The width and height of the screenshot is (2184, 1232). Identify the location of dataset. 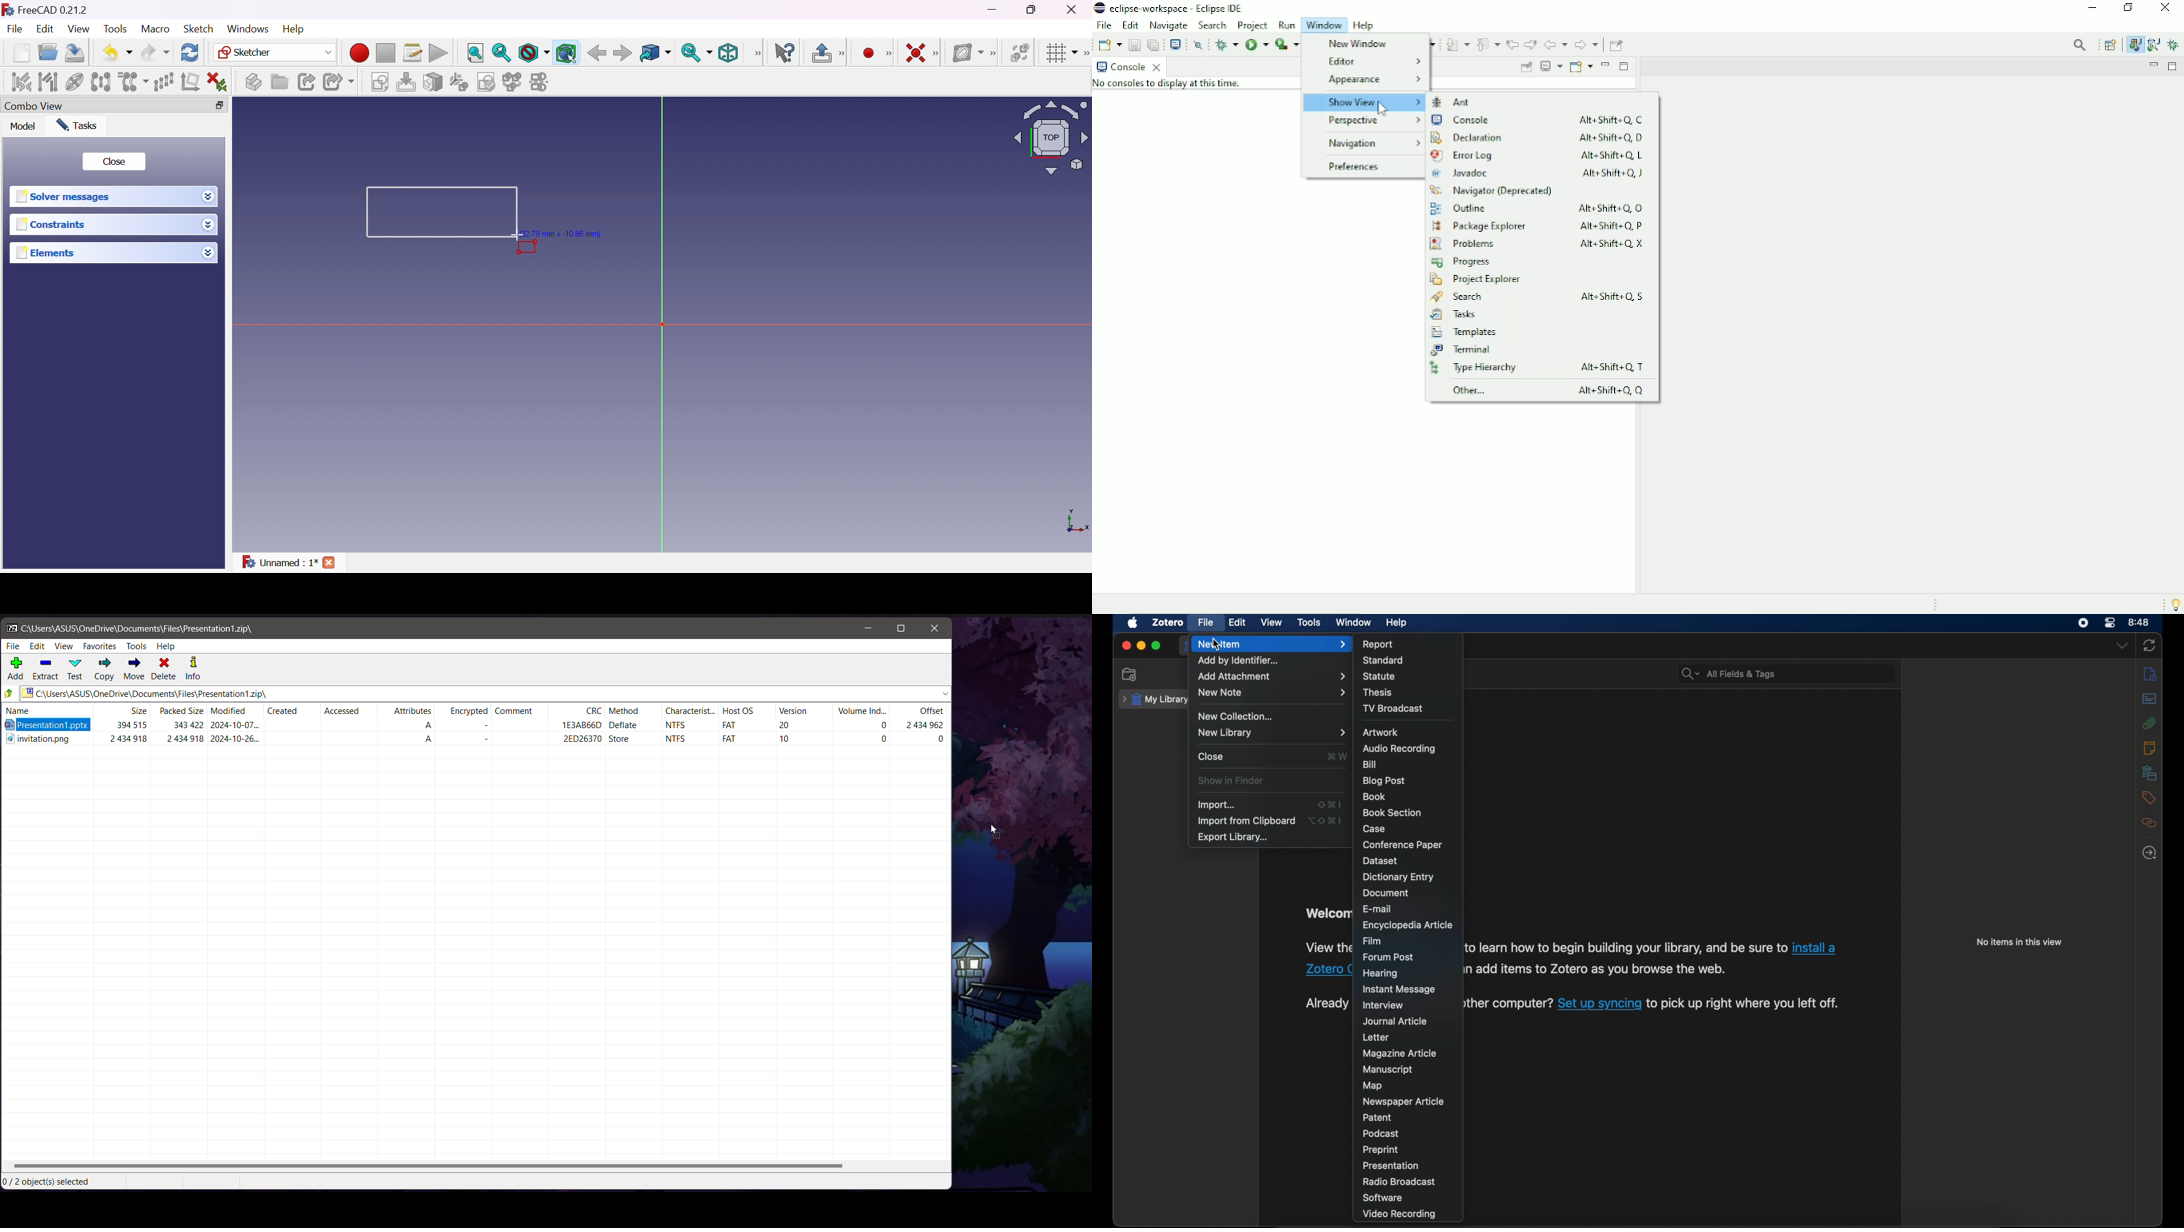
(1380, 861).